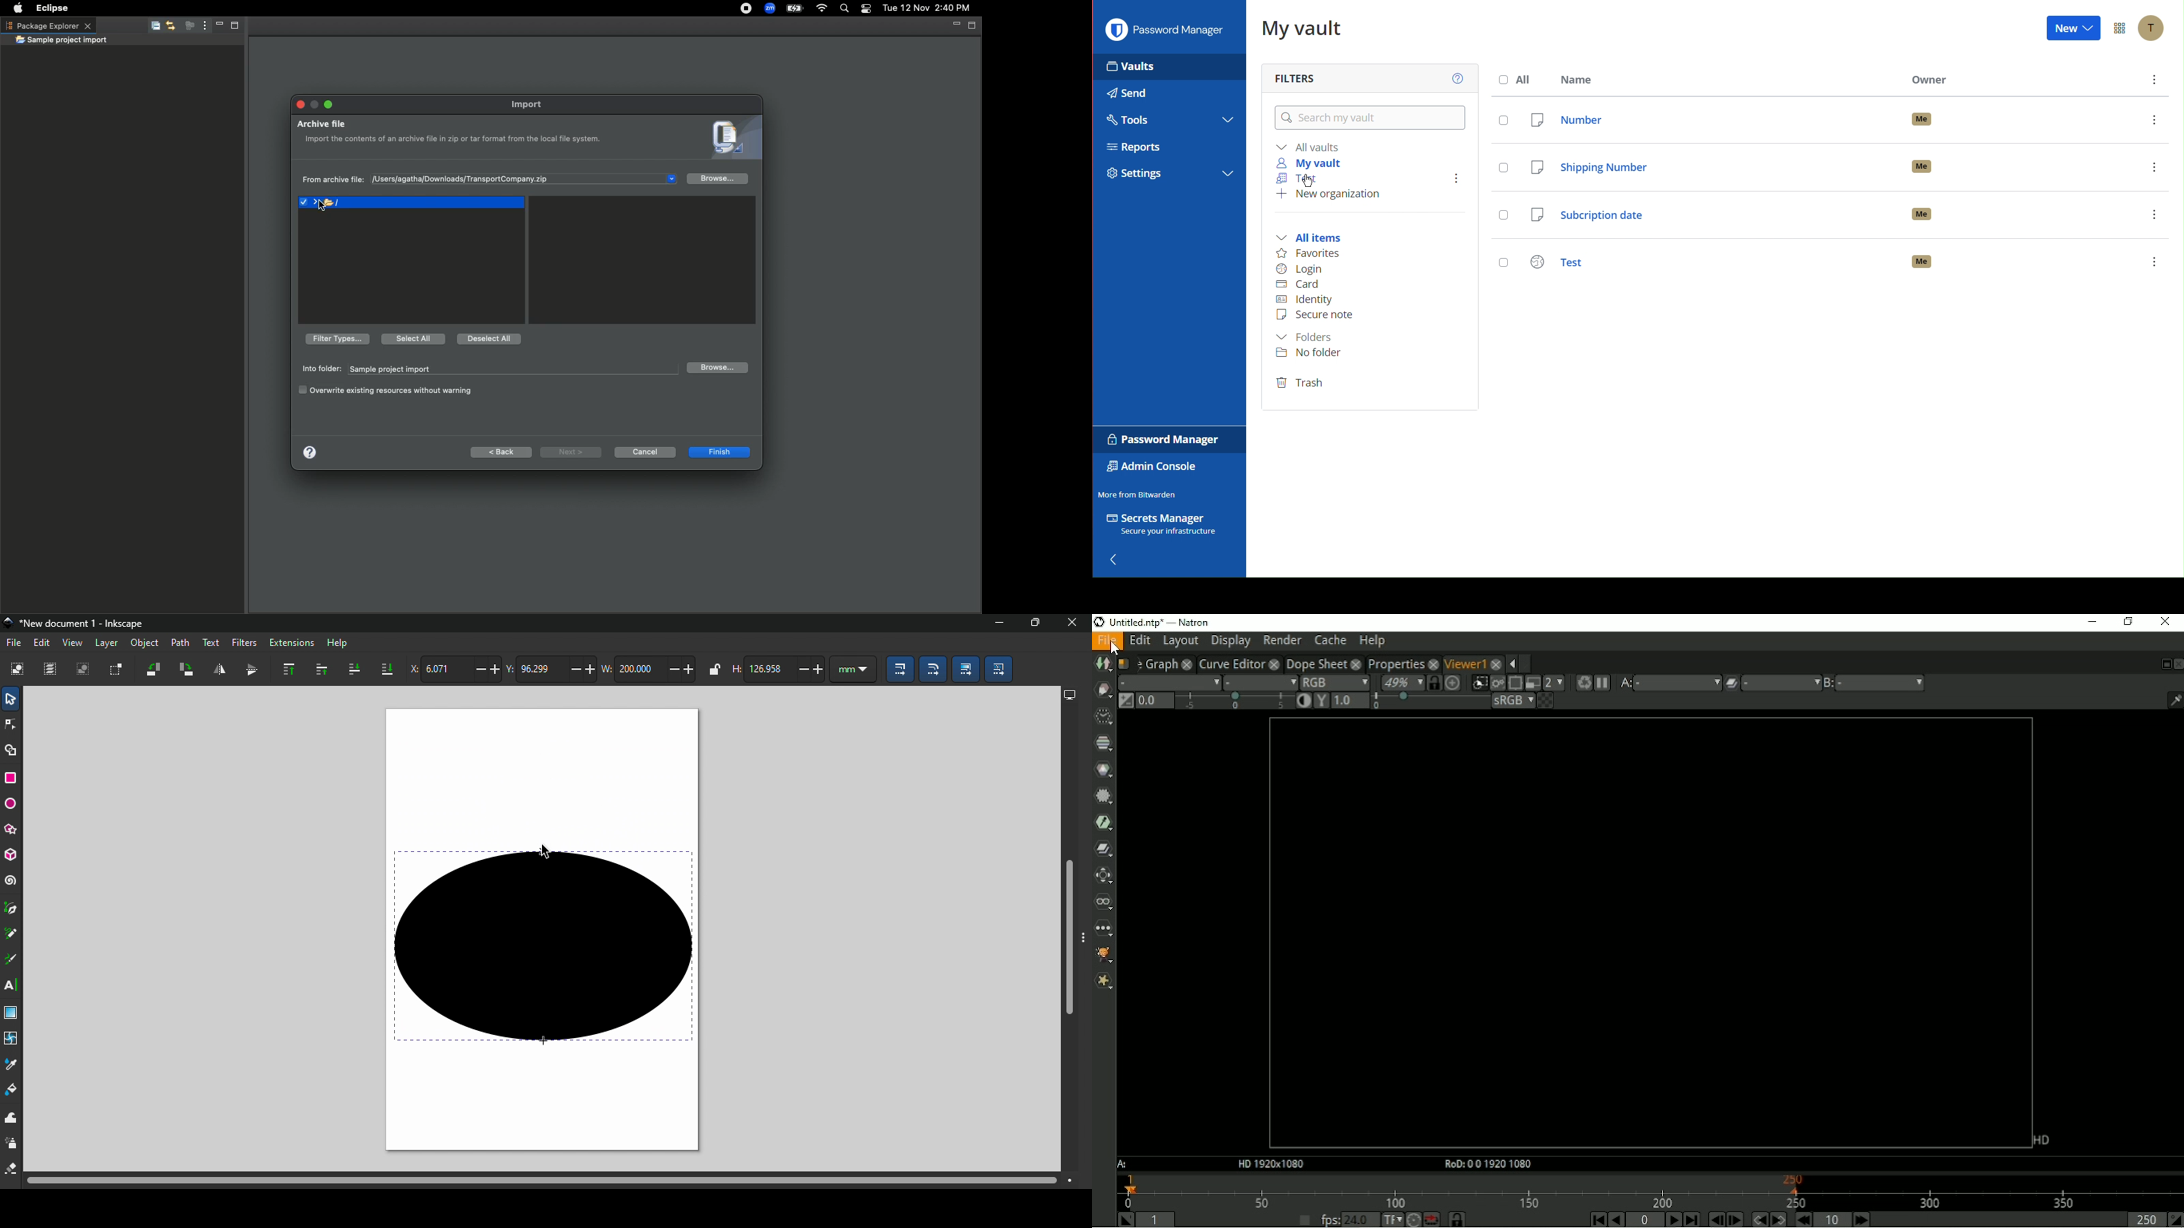 Image resolution: width=2184 pixels, height=1232 pixels. I want to click on Node tool, so click(13, 725).